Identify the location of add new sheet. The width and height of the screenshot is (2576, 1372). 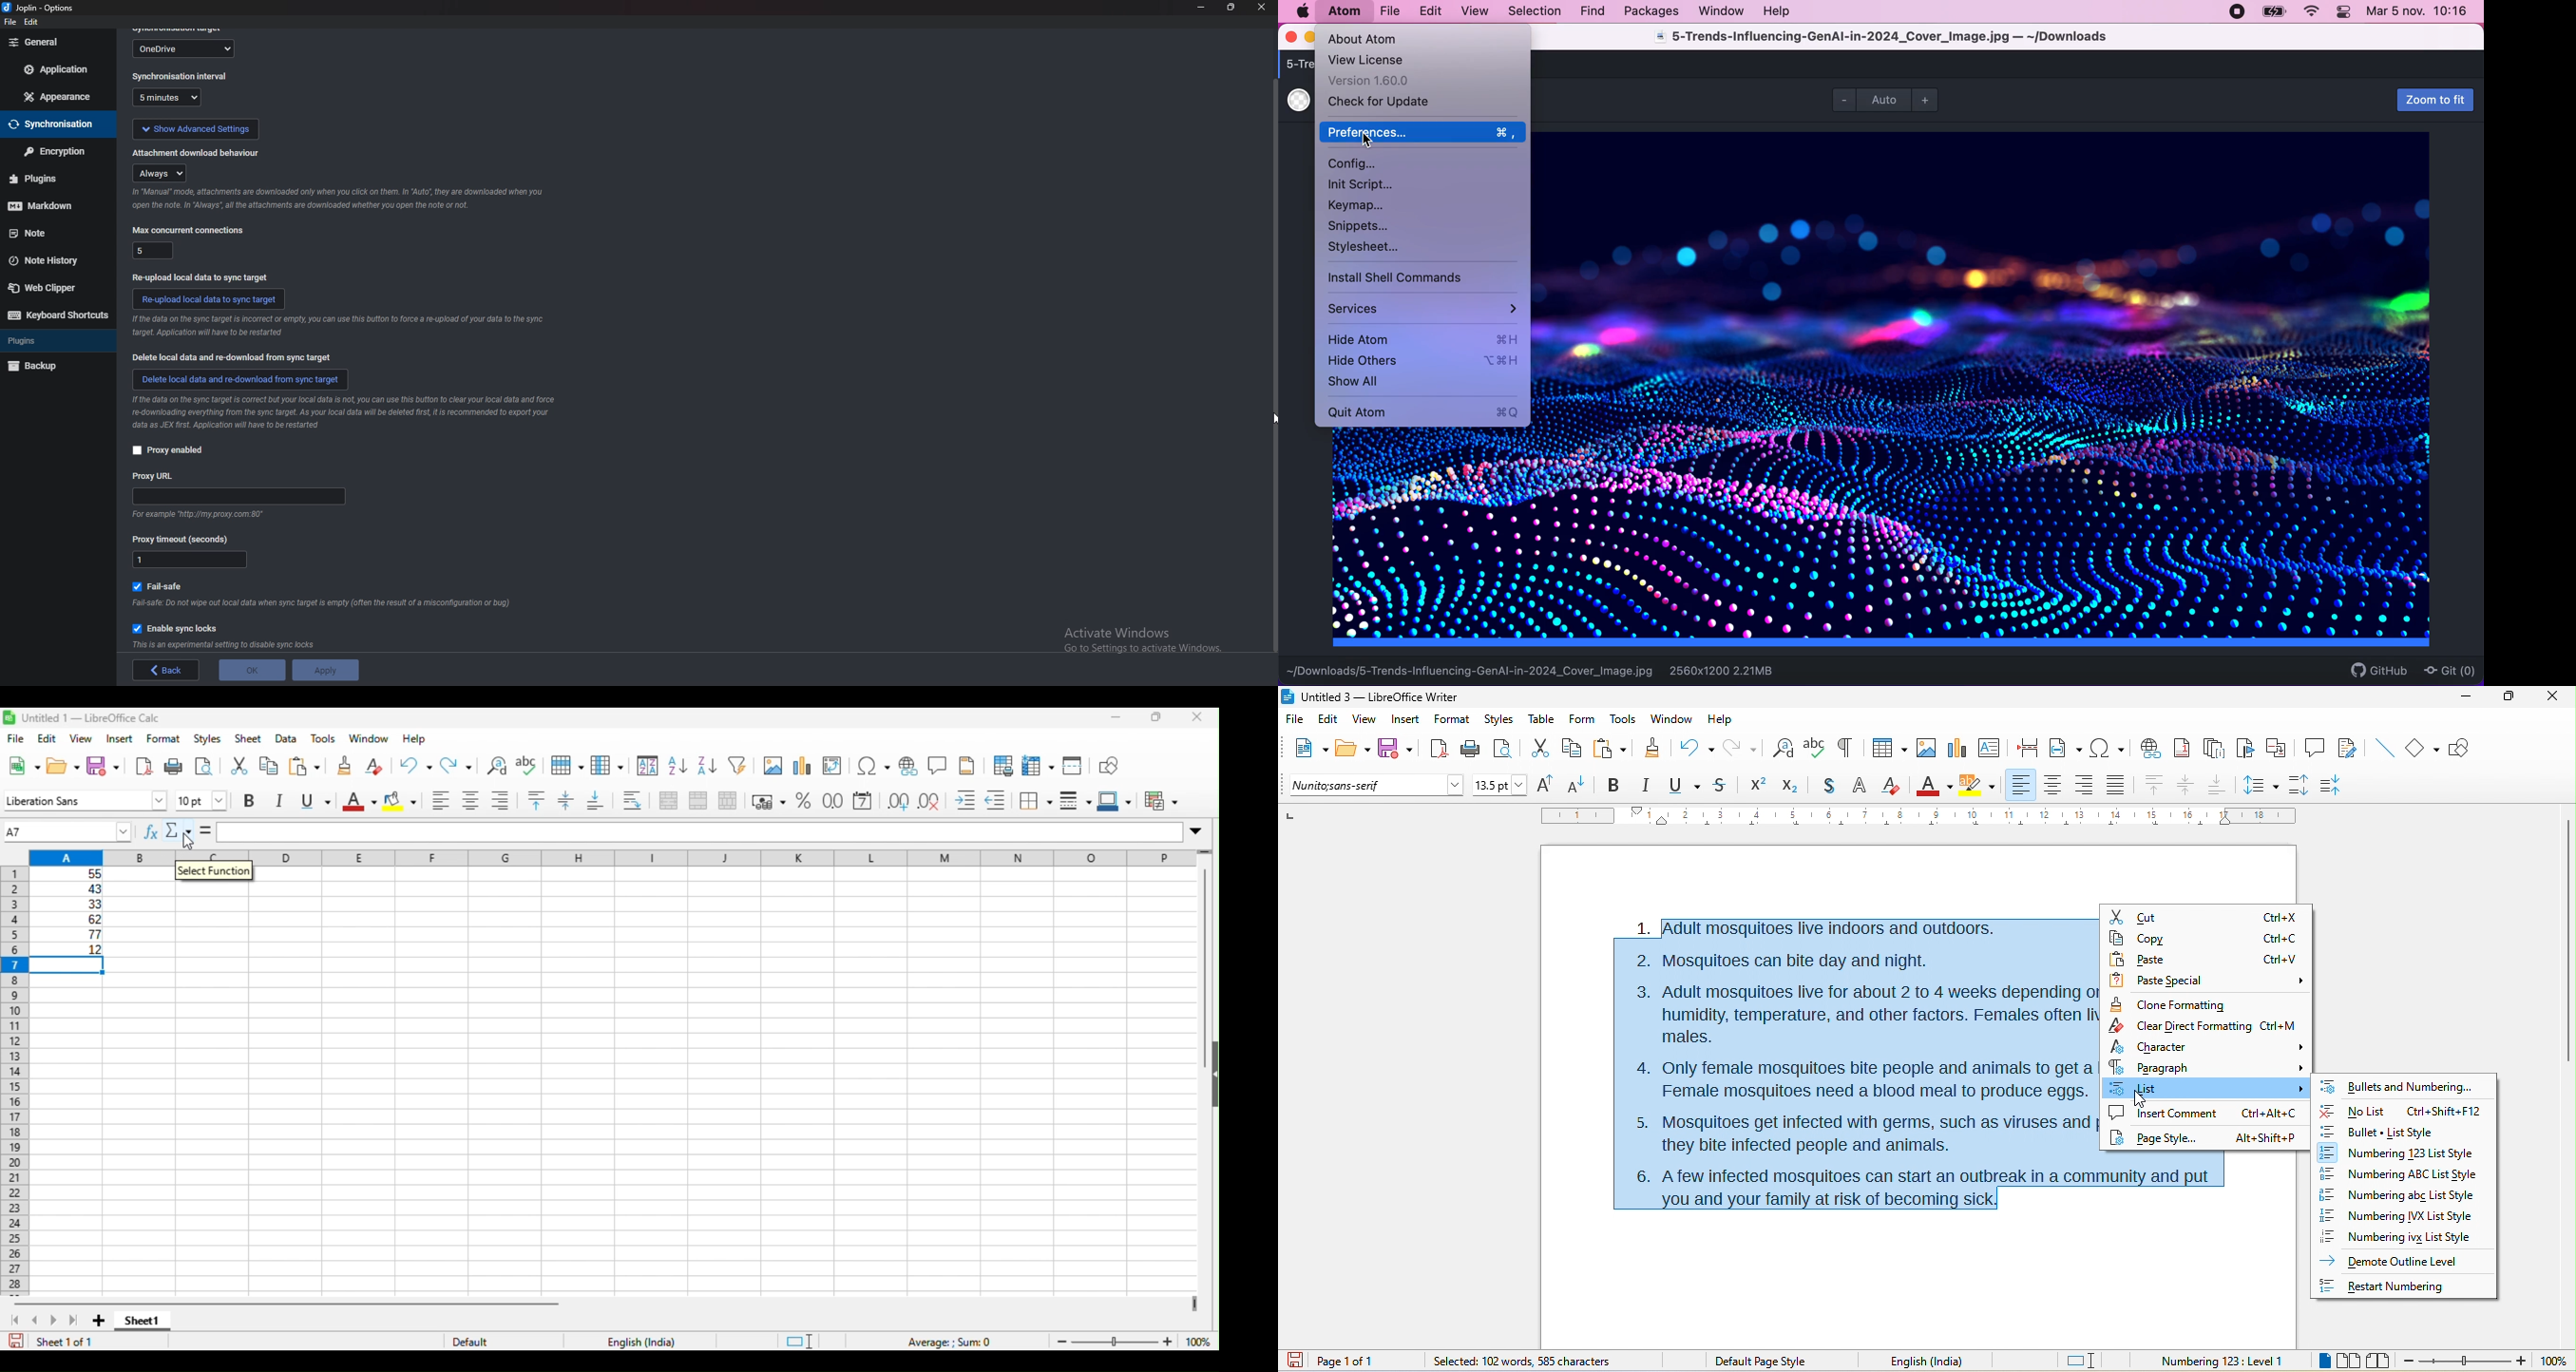
(99, 1319).